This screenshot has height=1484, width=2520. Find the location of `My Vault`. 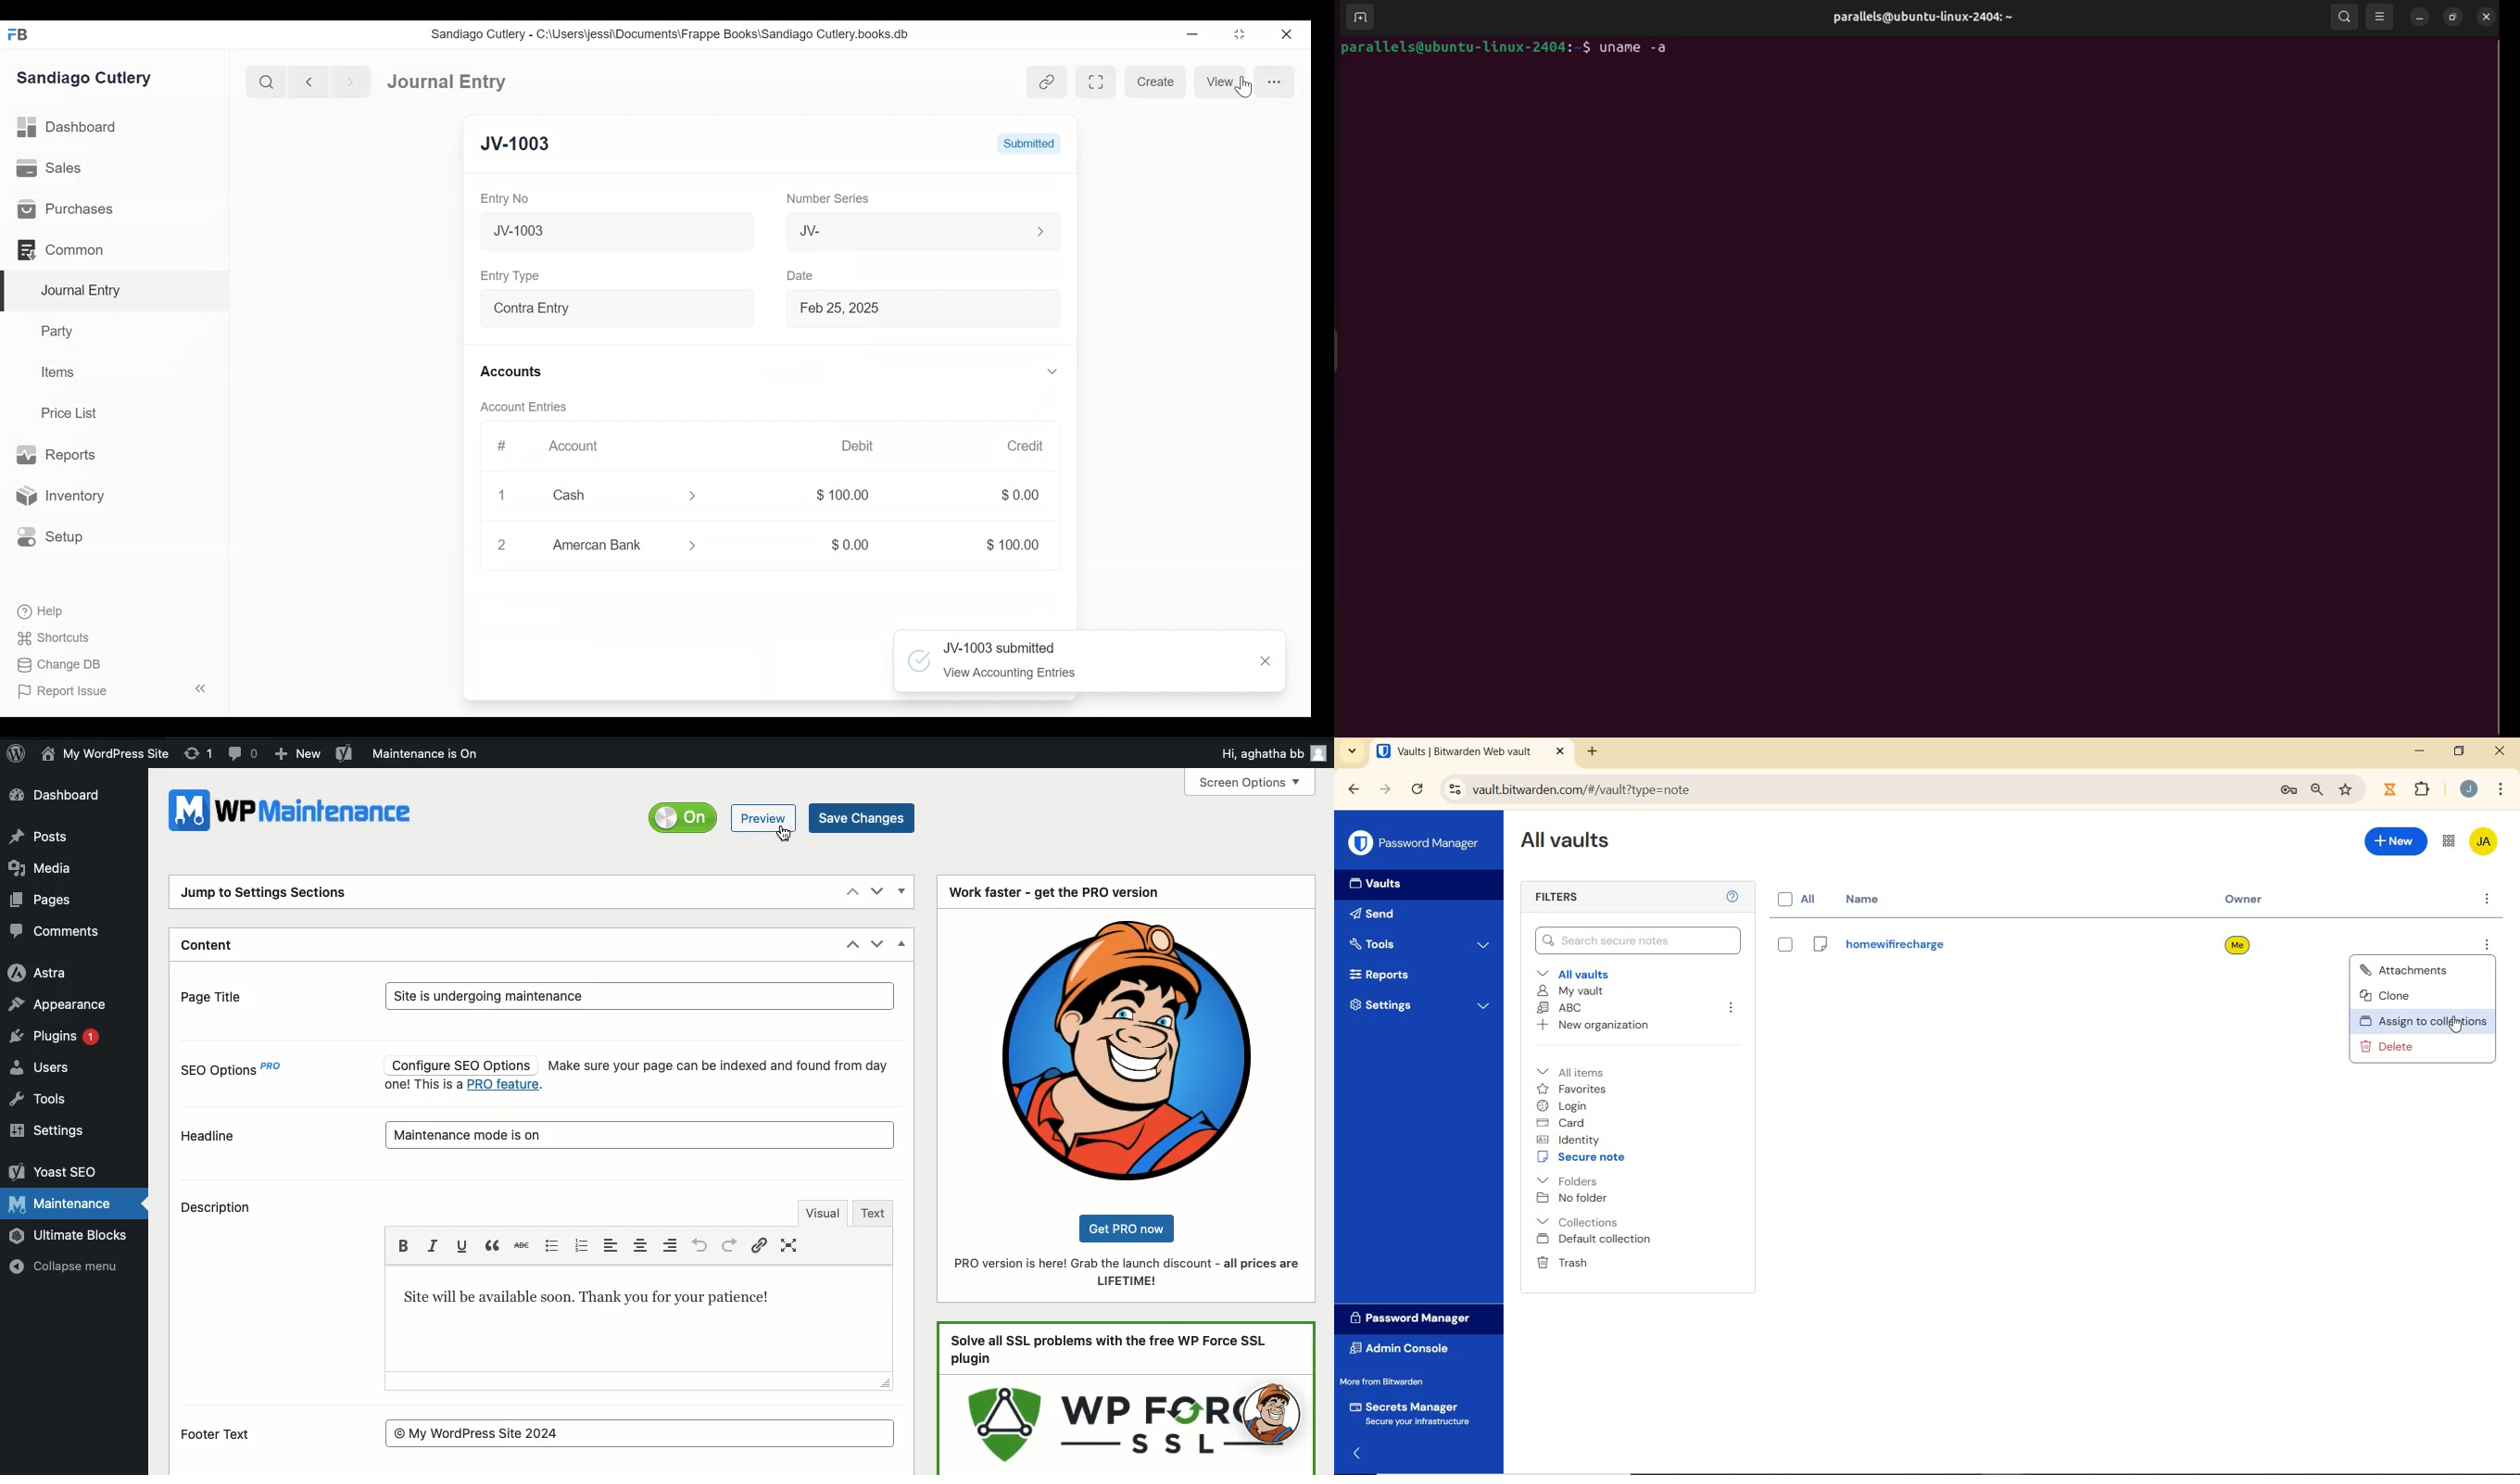

My Vault is located at coordinates (1570, 992).